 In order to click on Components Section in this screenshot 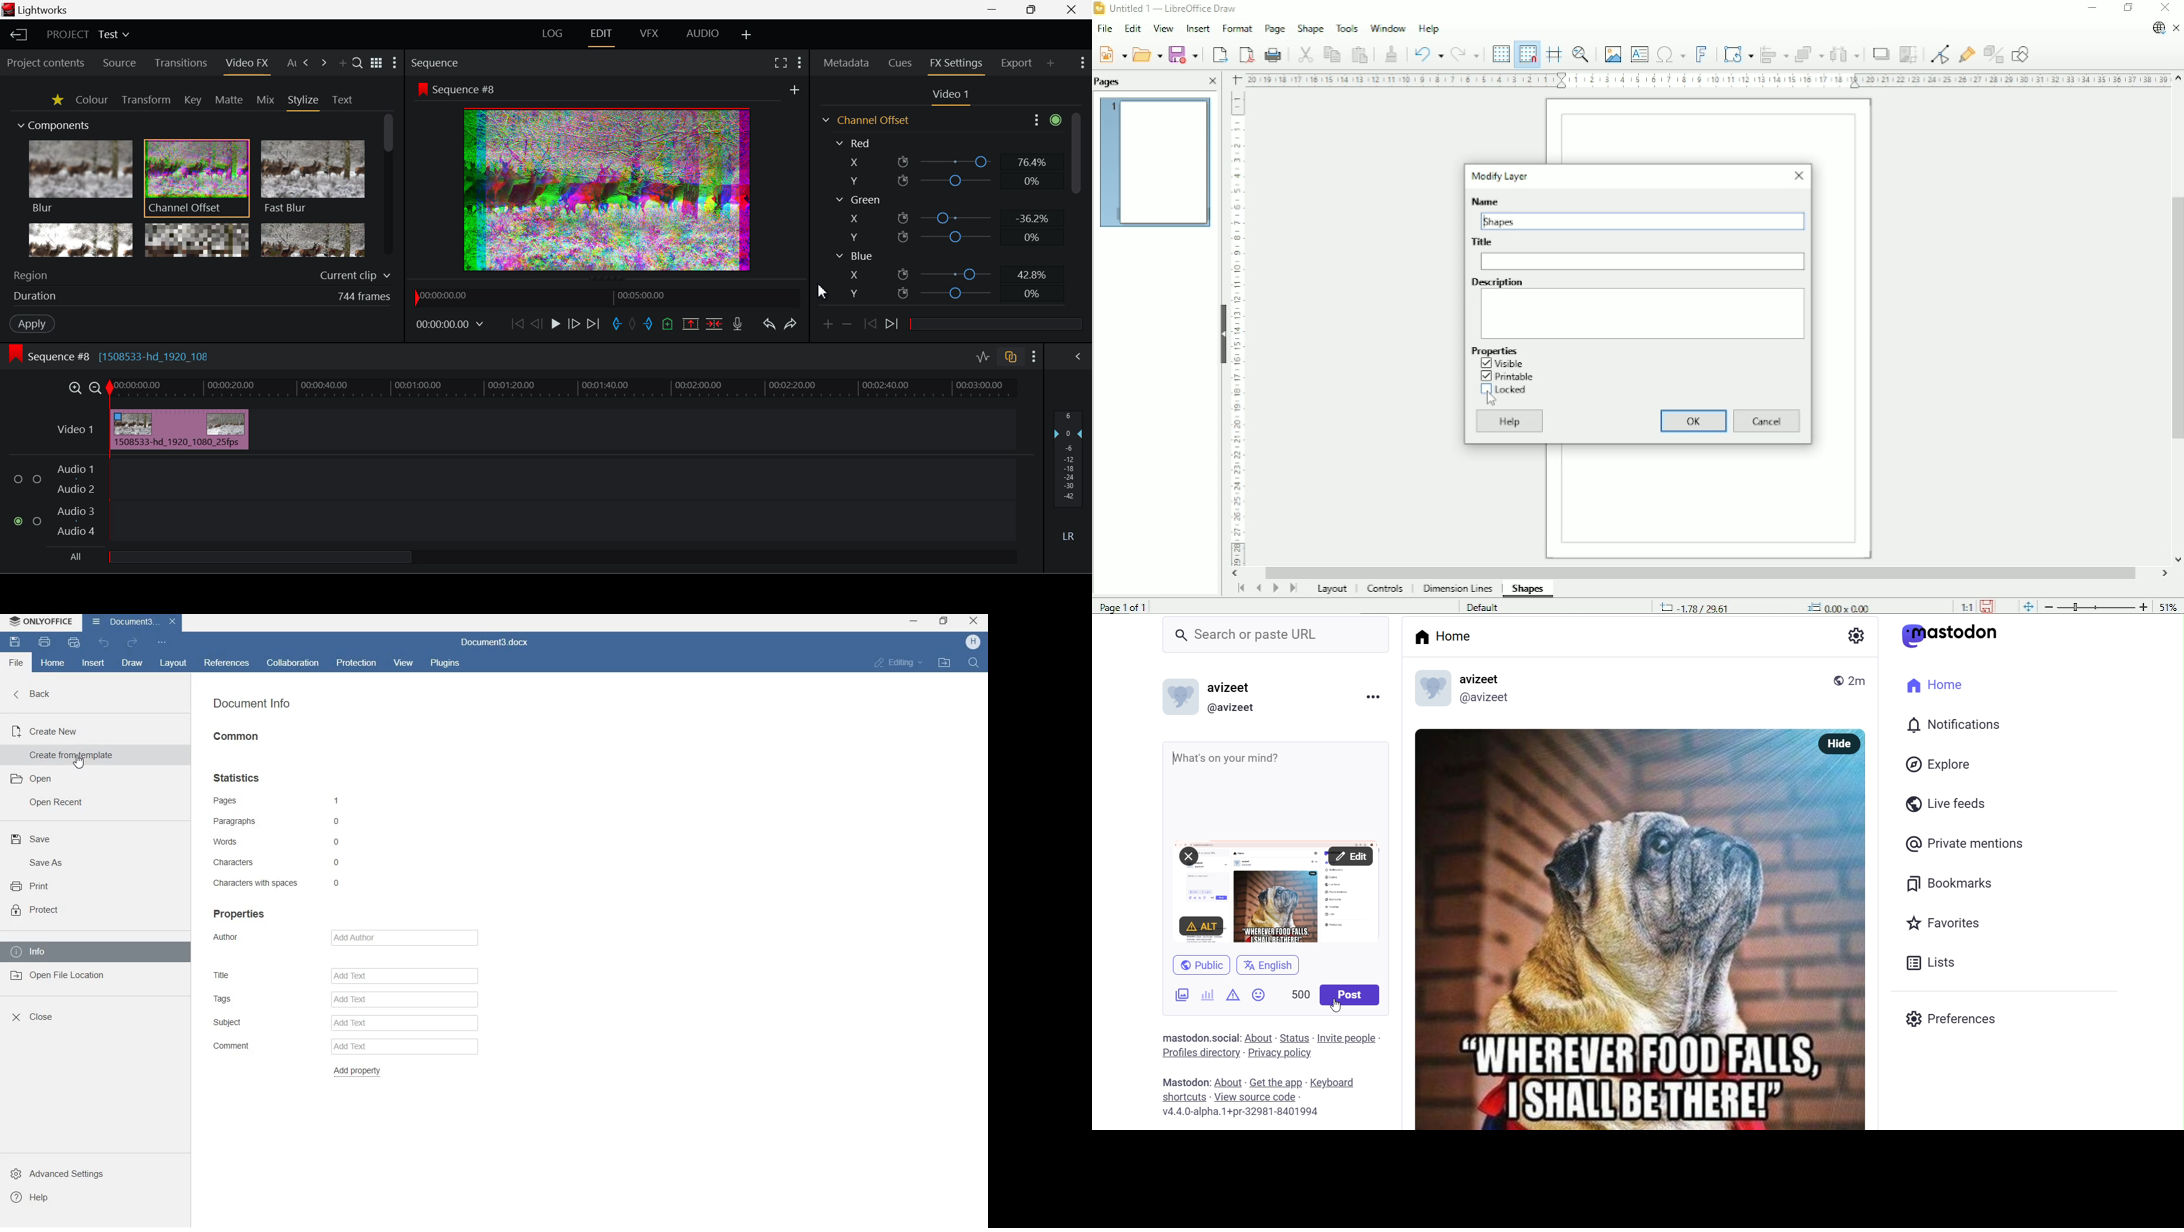, I will do `click(52, 123)`.